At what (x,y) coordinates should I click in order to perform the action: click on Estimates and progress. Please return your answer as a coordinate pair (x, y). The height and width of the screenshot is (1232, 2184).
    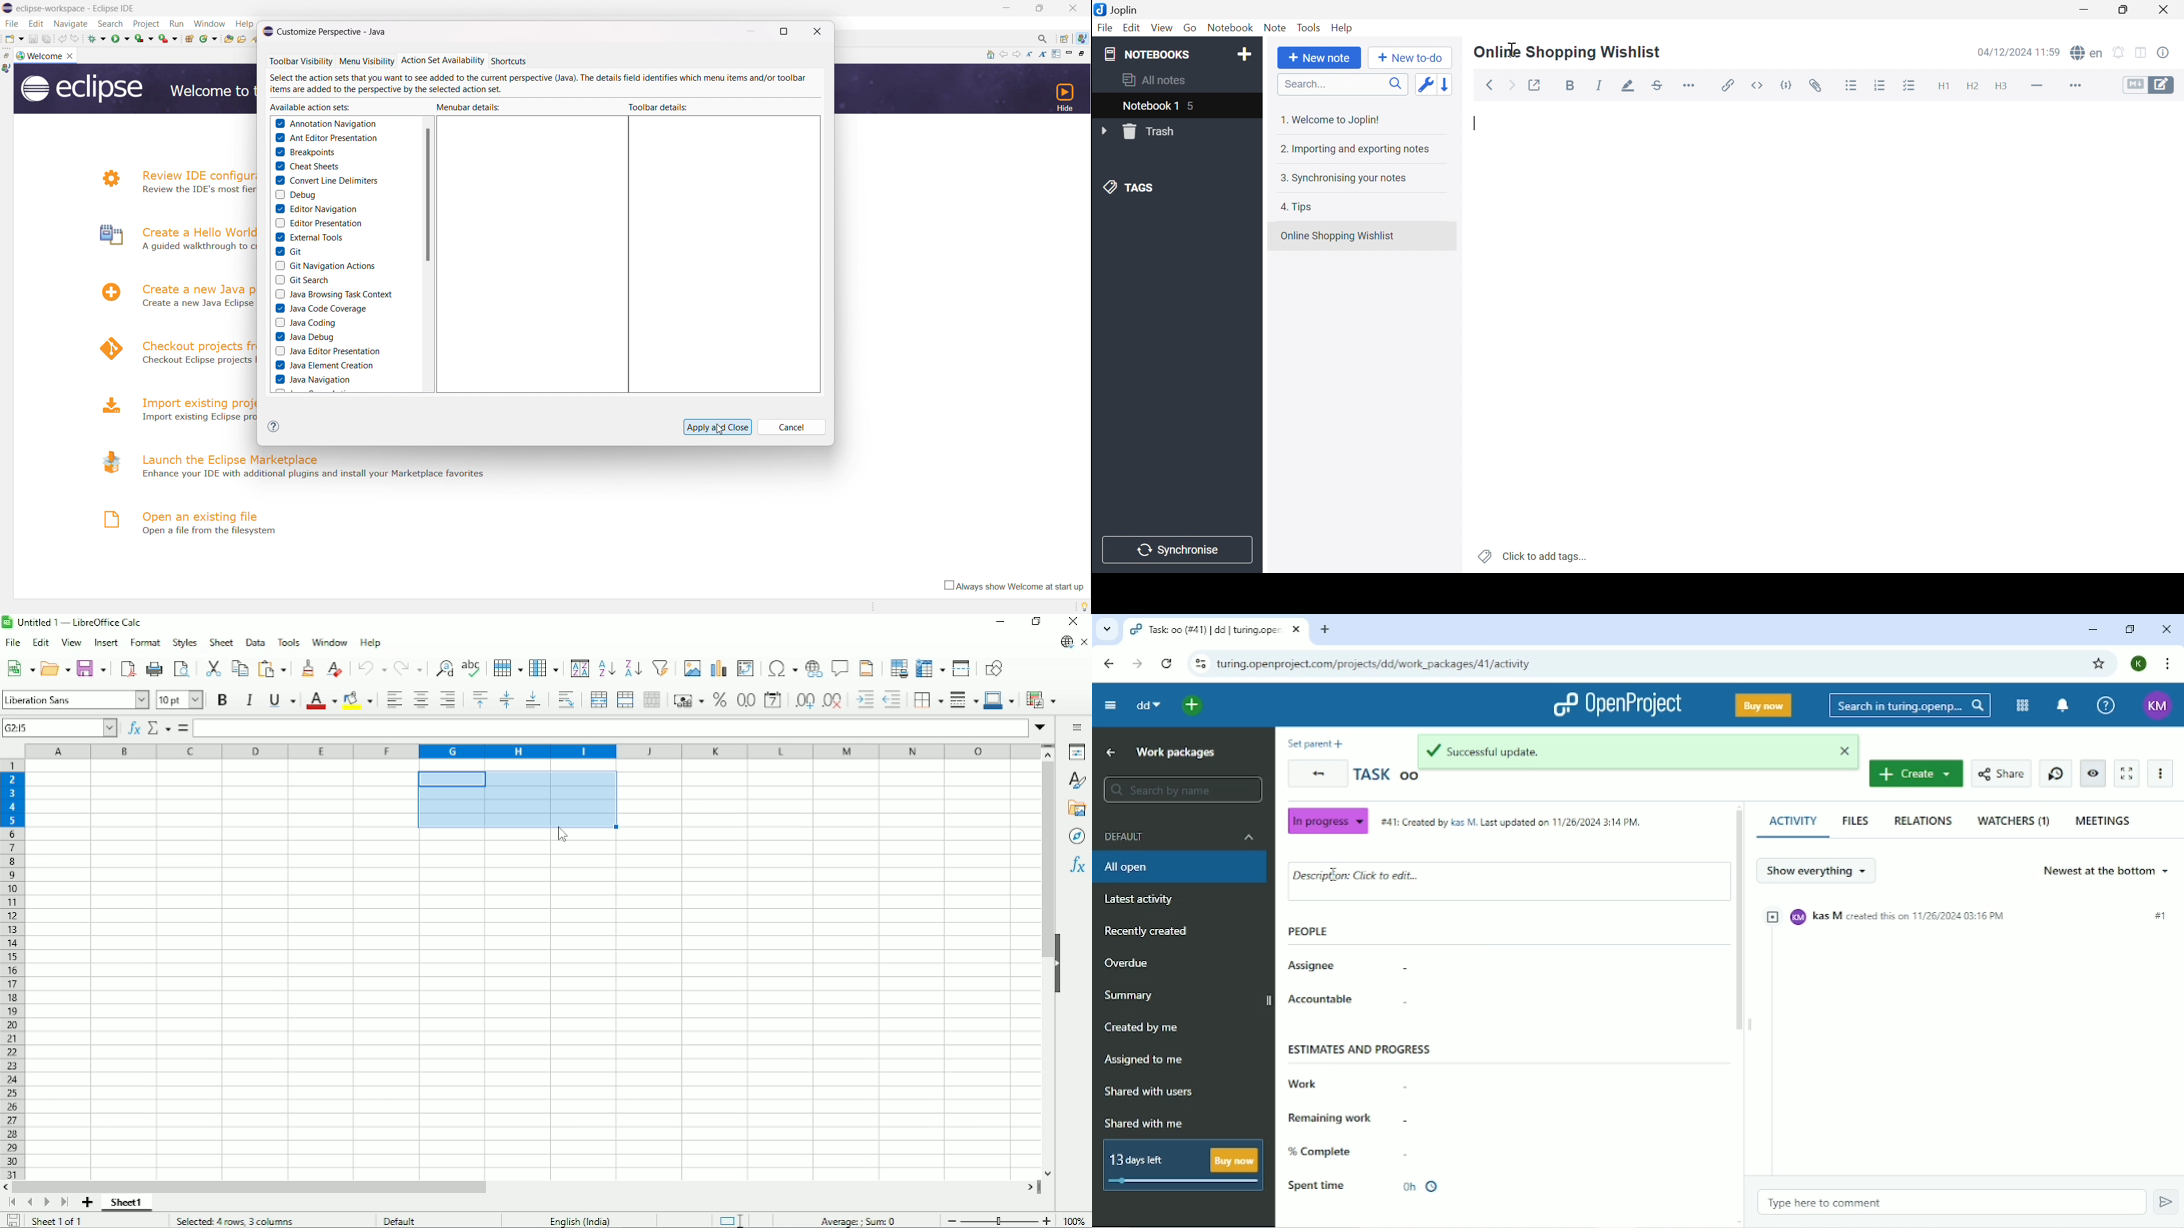
    Looking at the image, I should click on (1360, 1049).